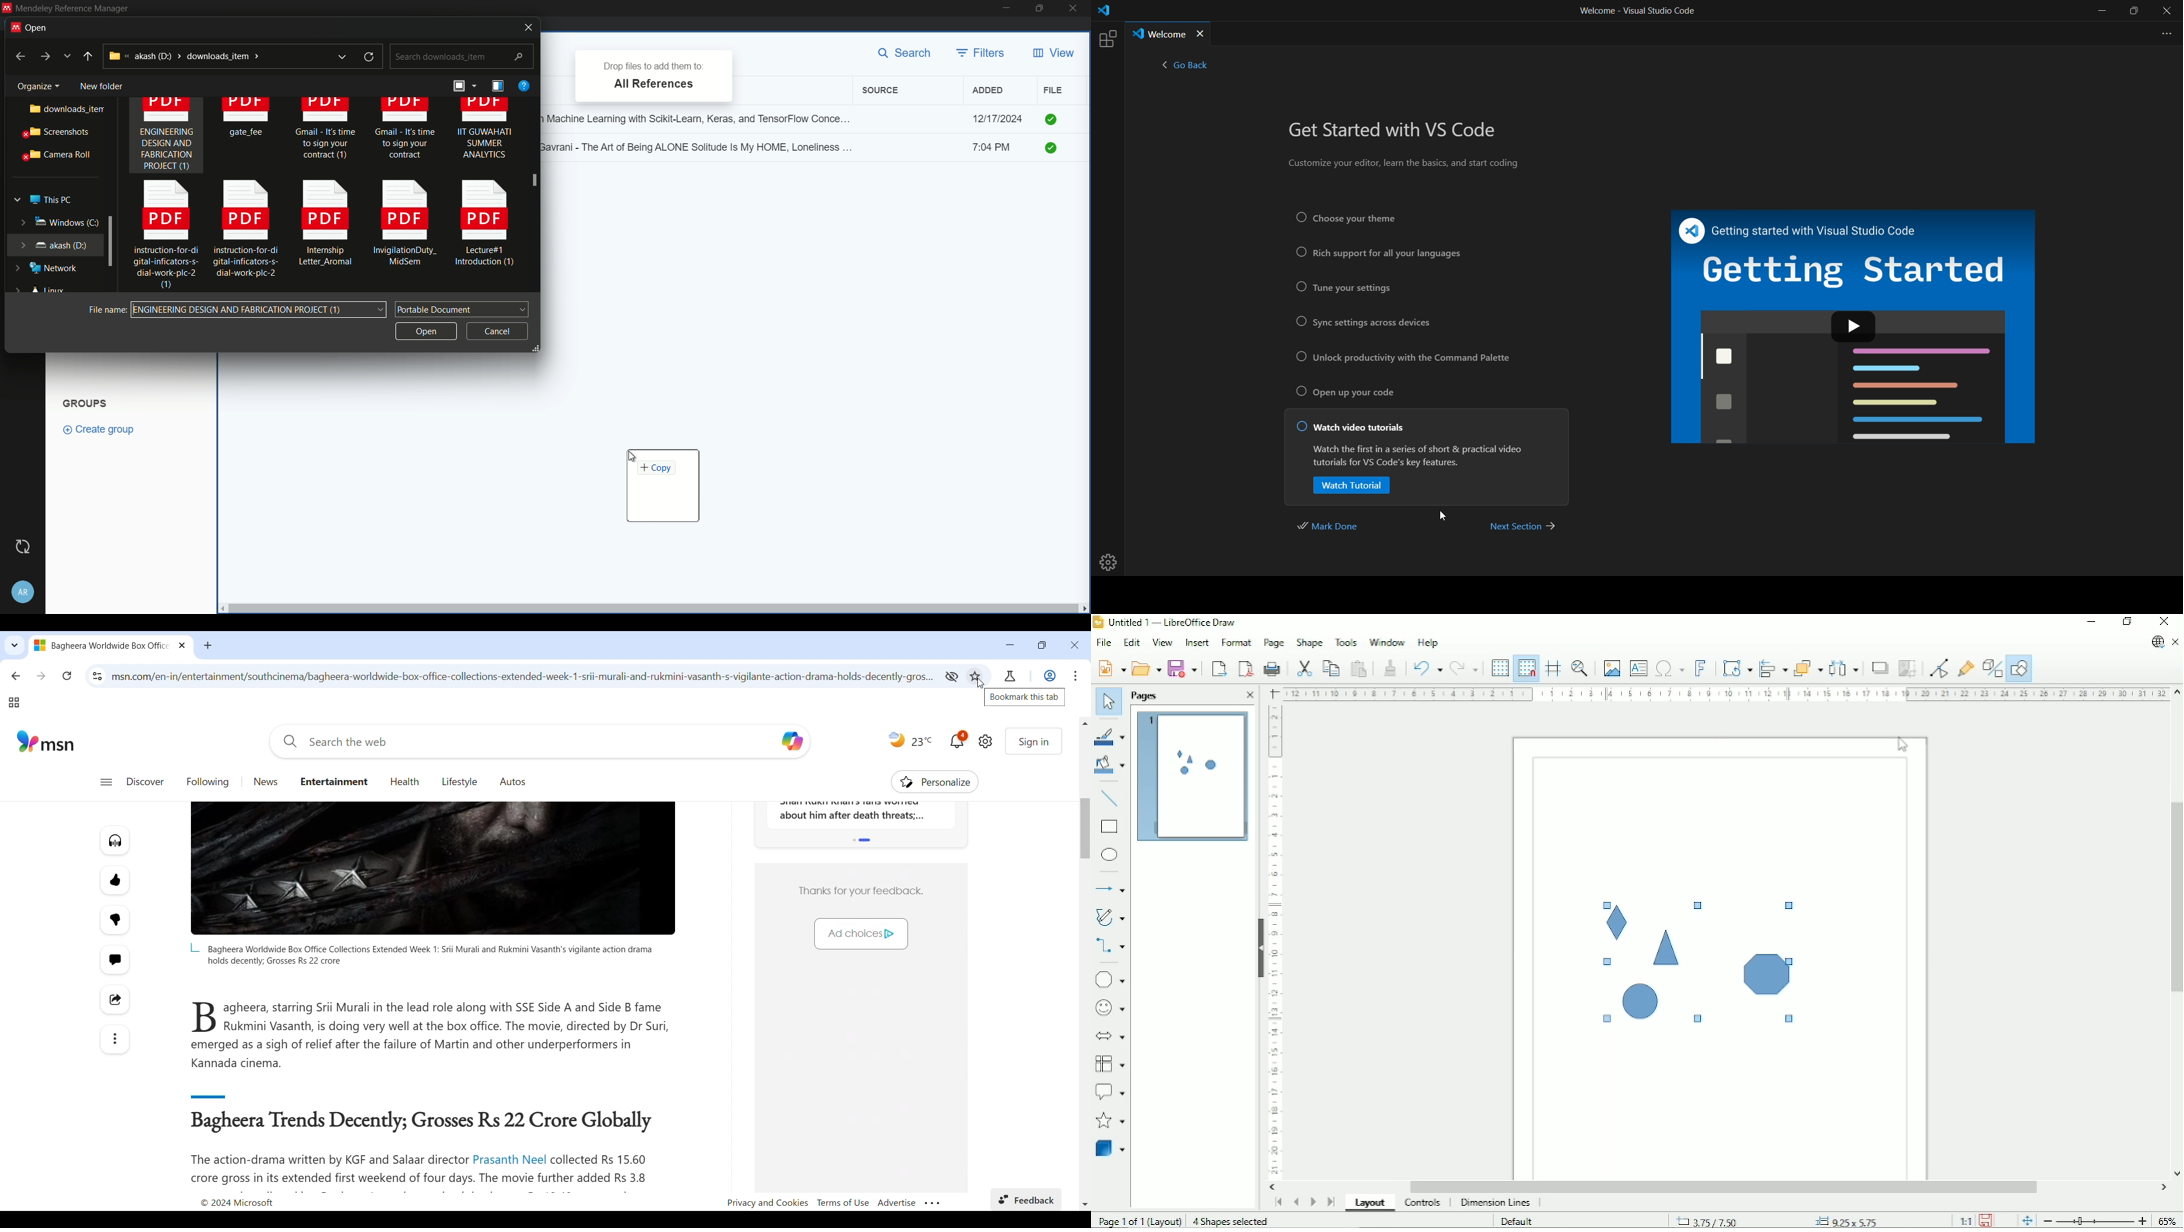 This screenshot has height=1232, width=2184. I want to click on instruction-for-di
gital-inficators-s-
dial-work-plc-2
0), so click(160, 236).